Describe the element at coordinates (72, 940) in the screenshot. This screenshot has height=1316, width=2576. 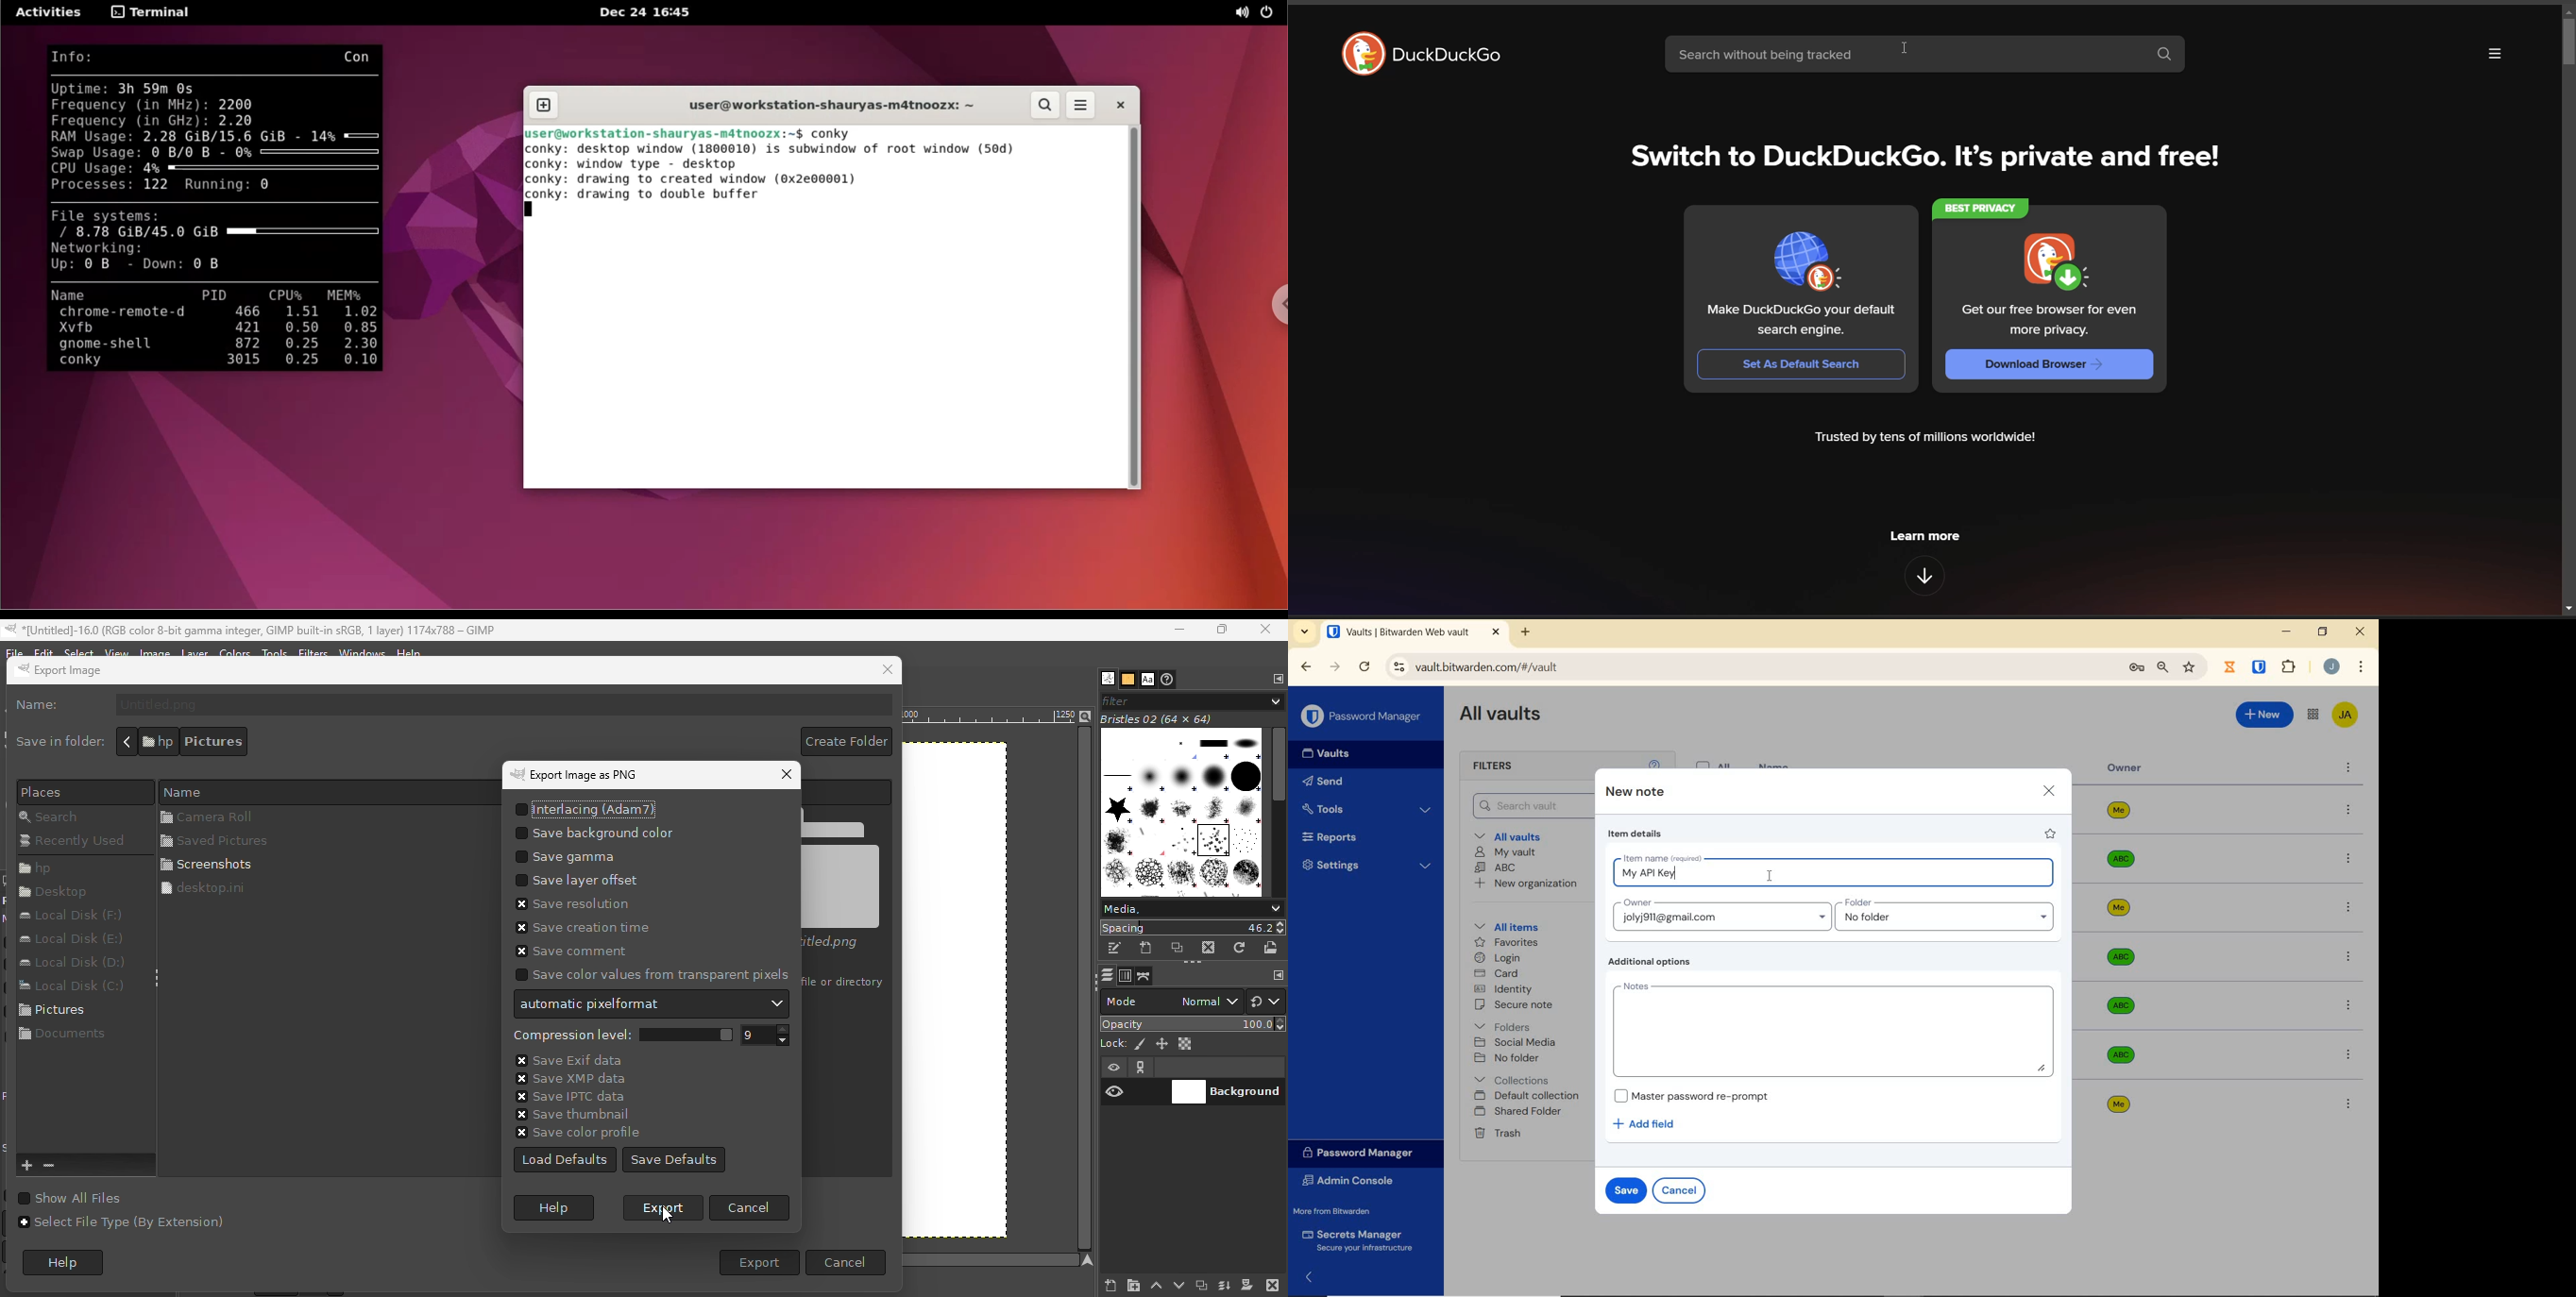
I see `Local dsk (E:)` at that location.